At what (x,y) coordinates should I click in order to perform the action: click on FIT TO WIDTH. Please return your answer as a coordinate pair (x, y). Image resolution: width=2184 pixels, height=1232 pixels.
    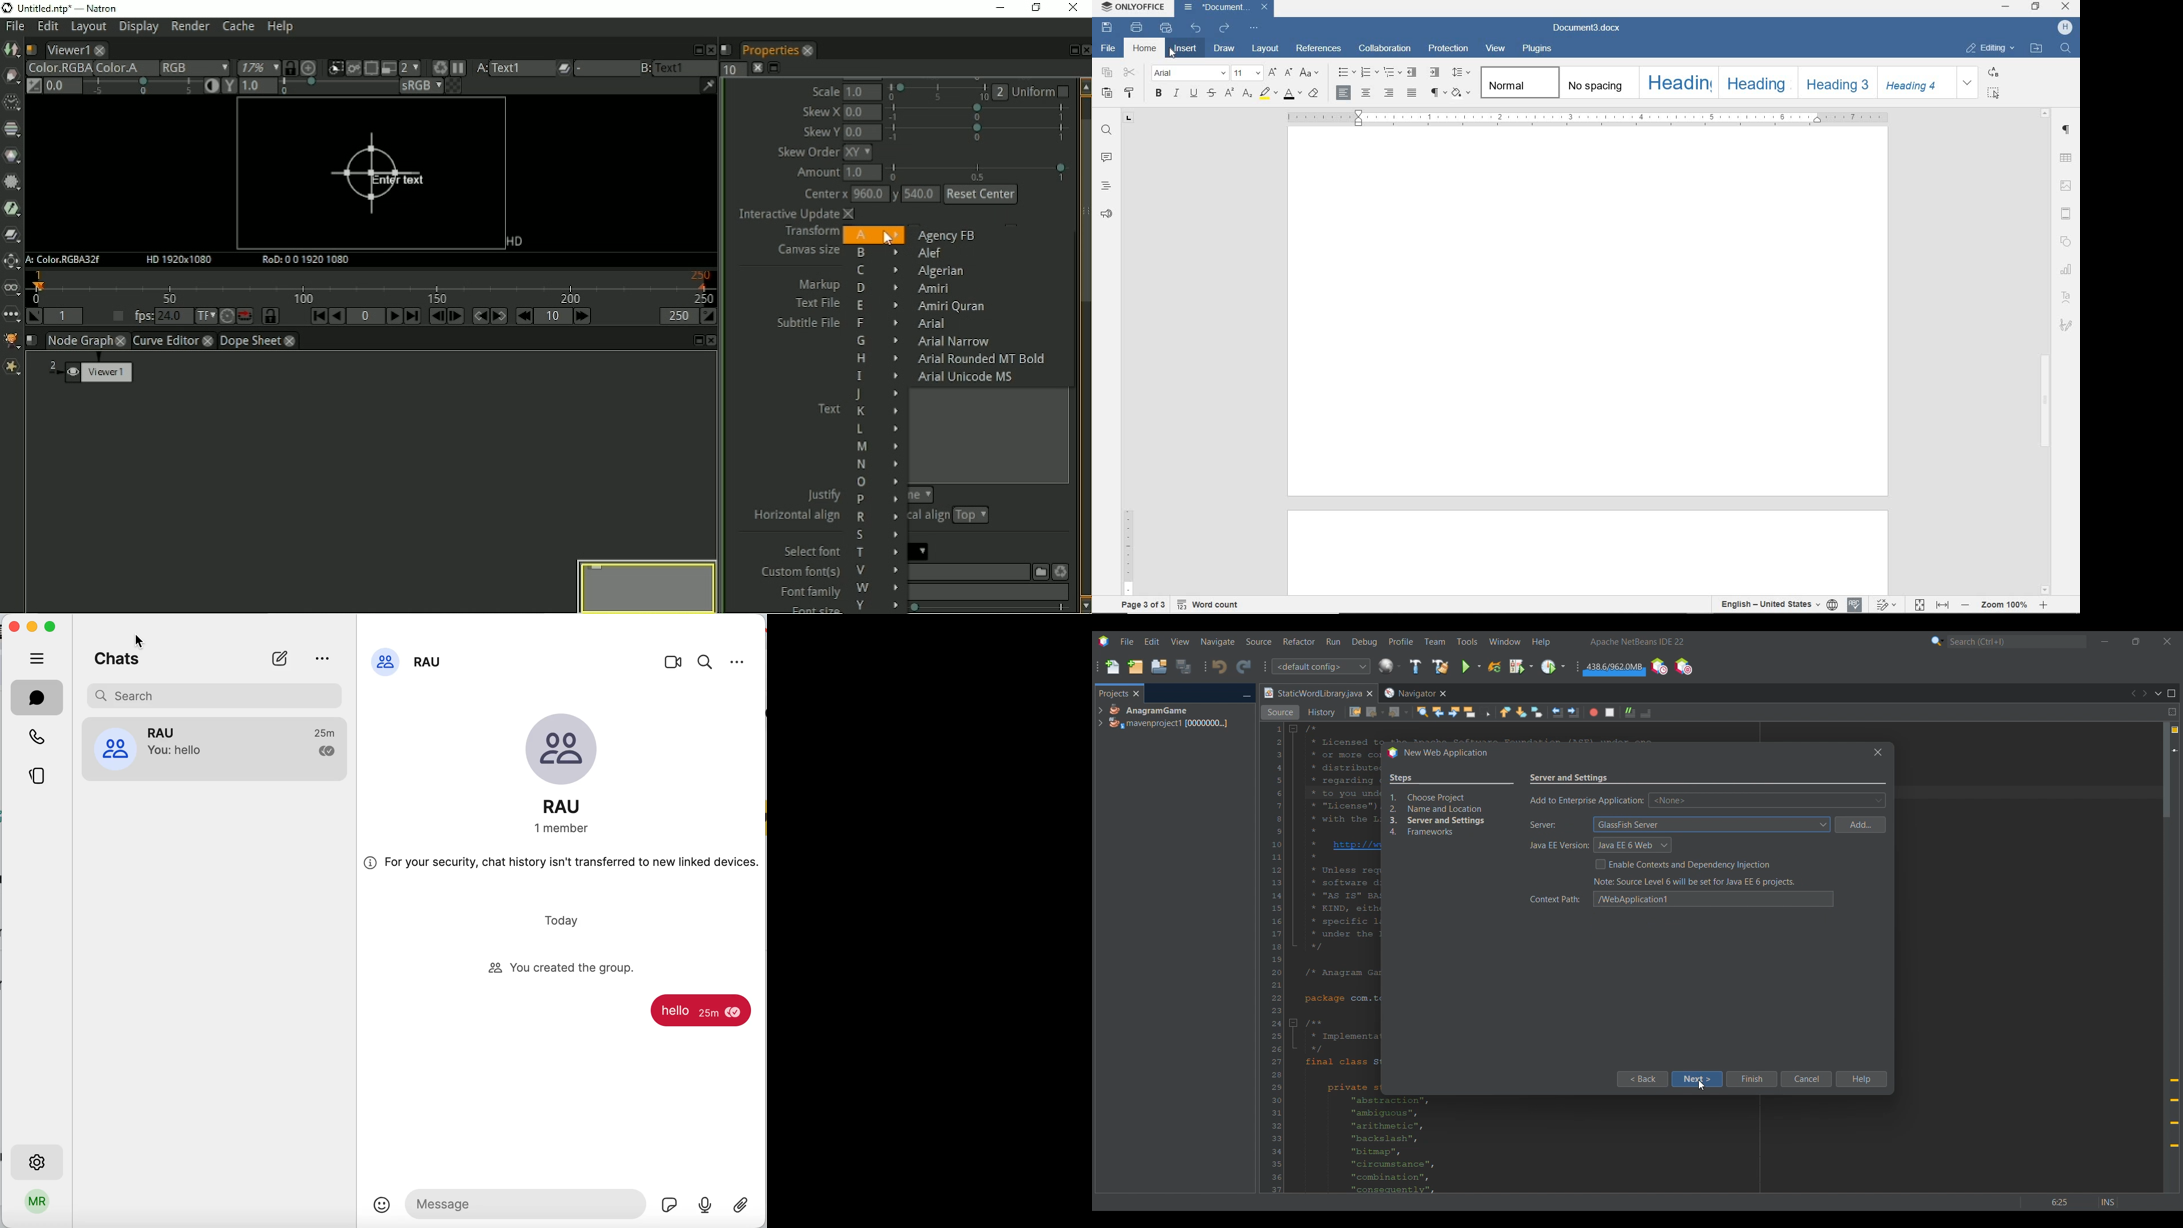
    Looking at the image, I should click on (1942, 605).